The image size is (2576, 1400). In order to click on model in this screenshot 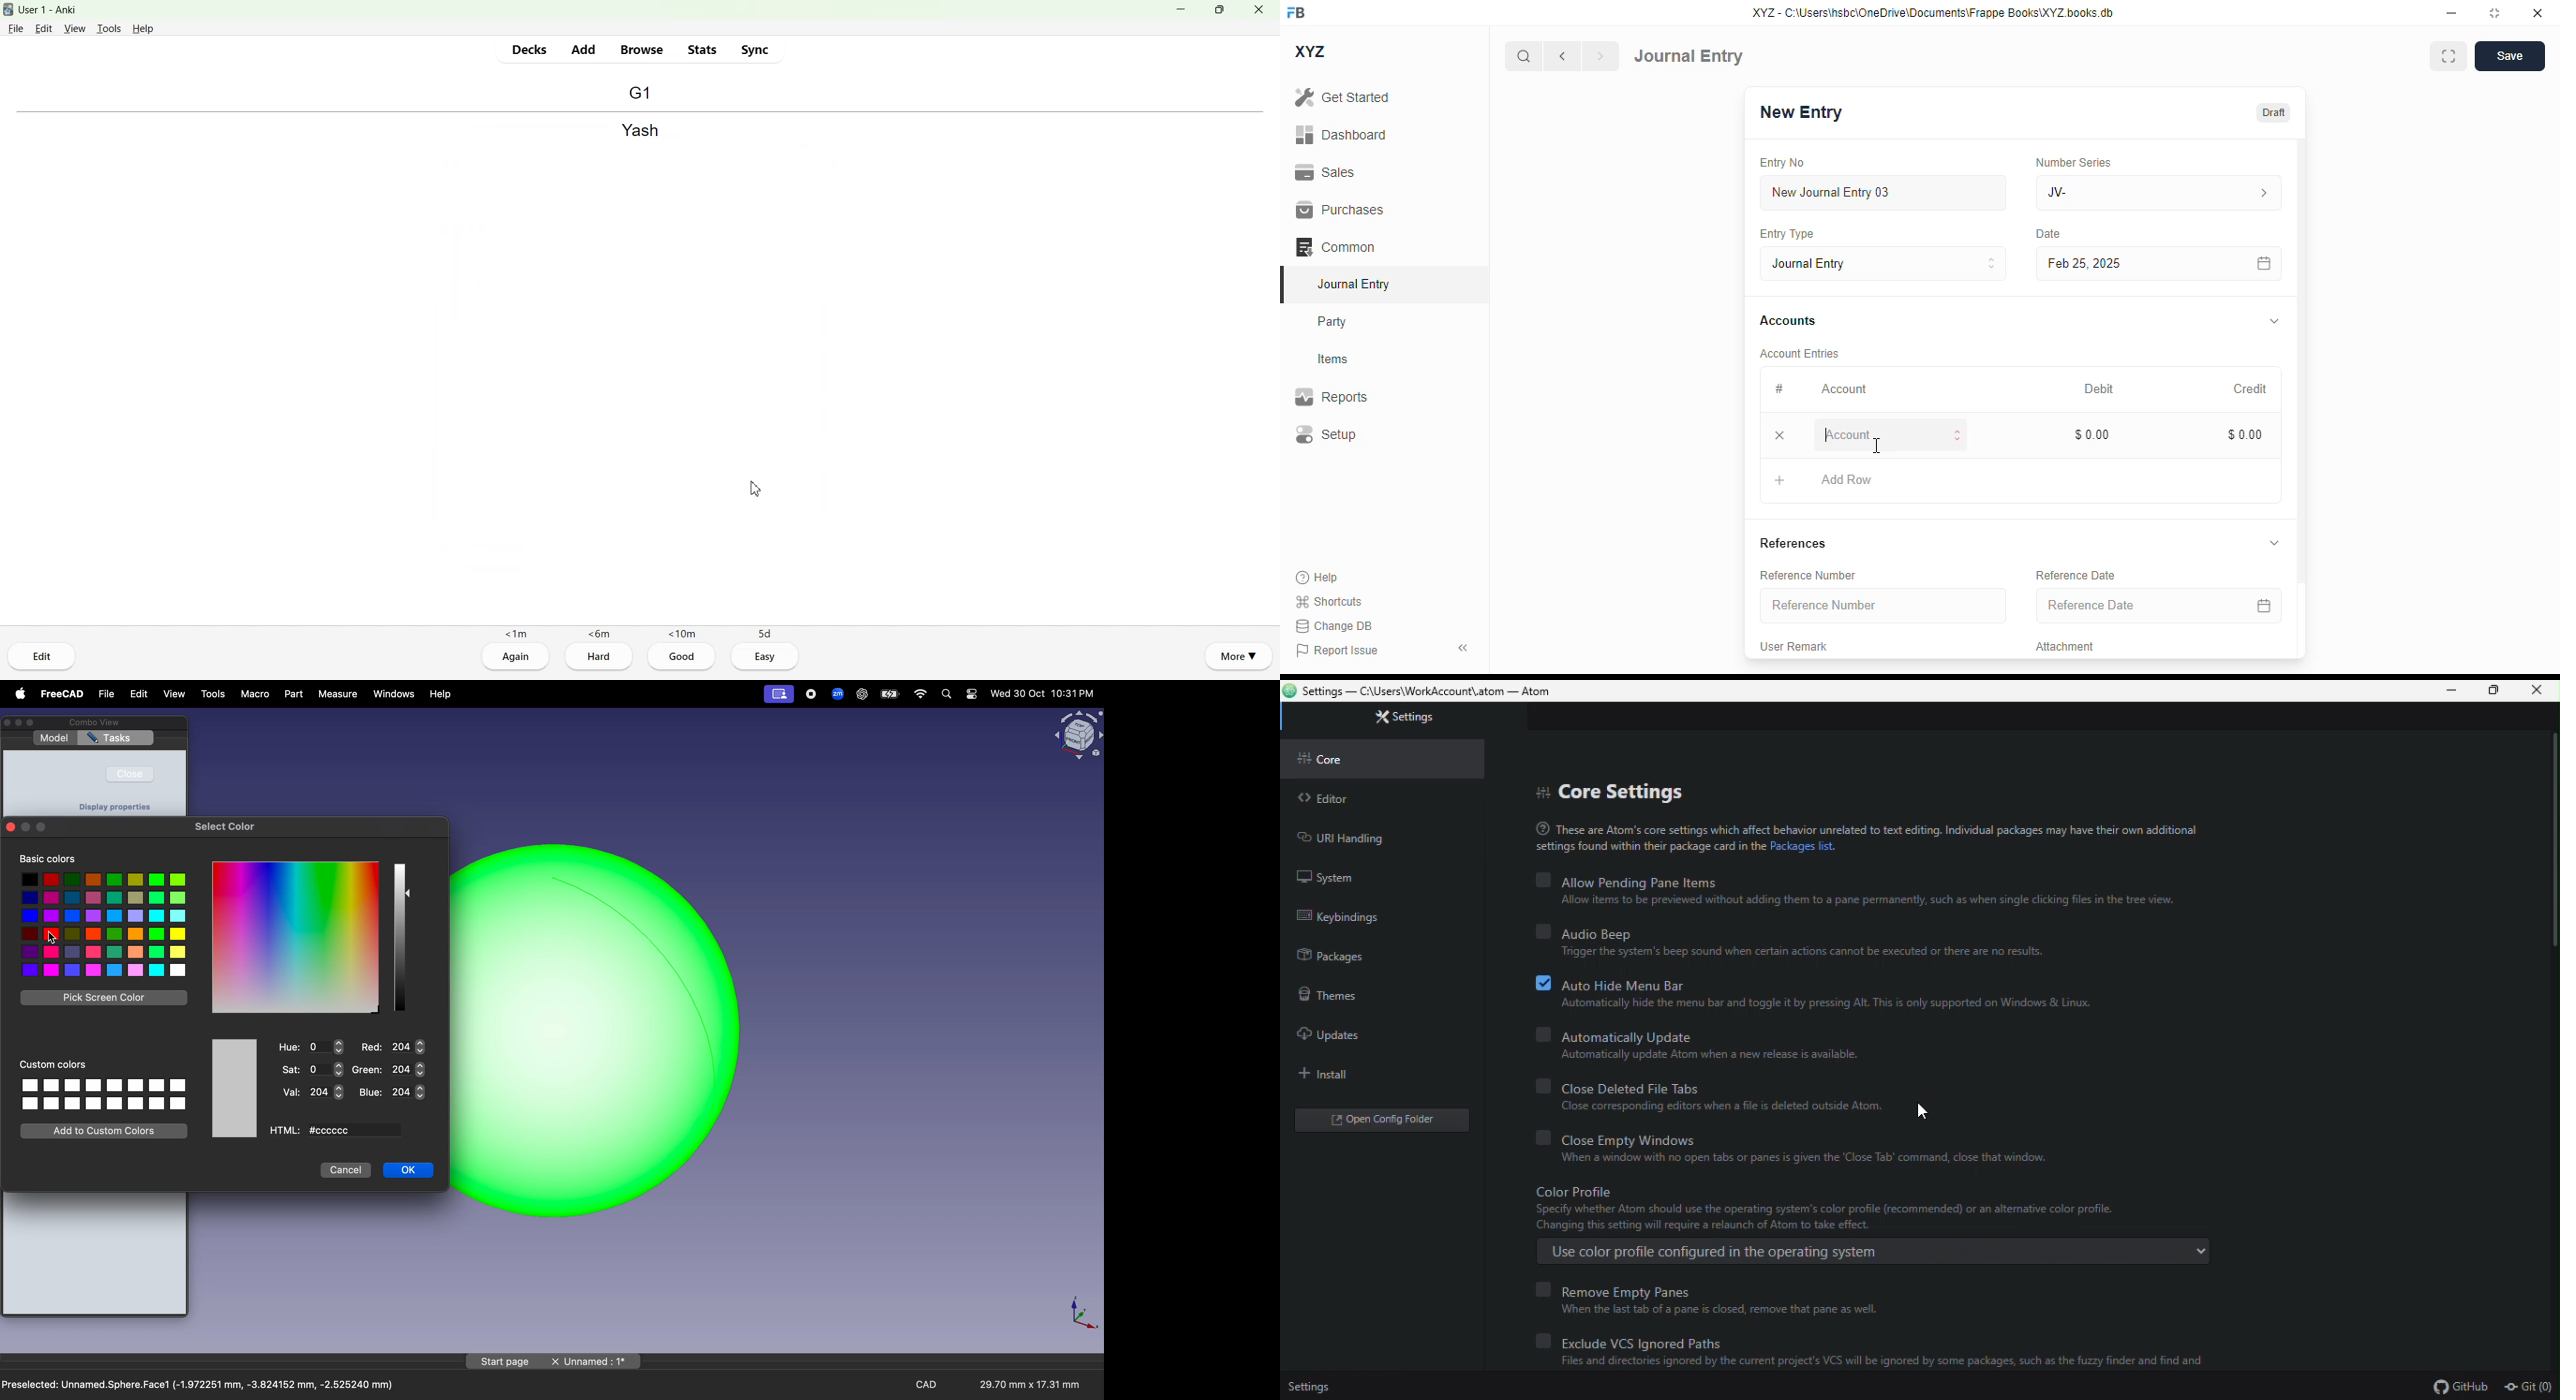, I will do `click(54, 738)`.